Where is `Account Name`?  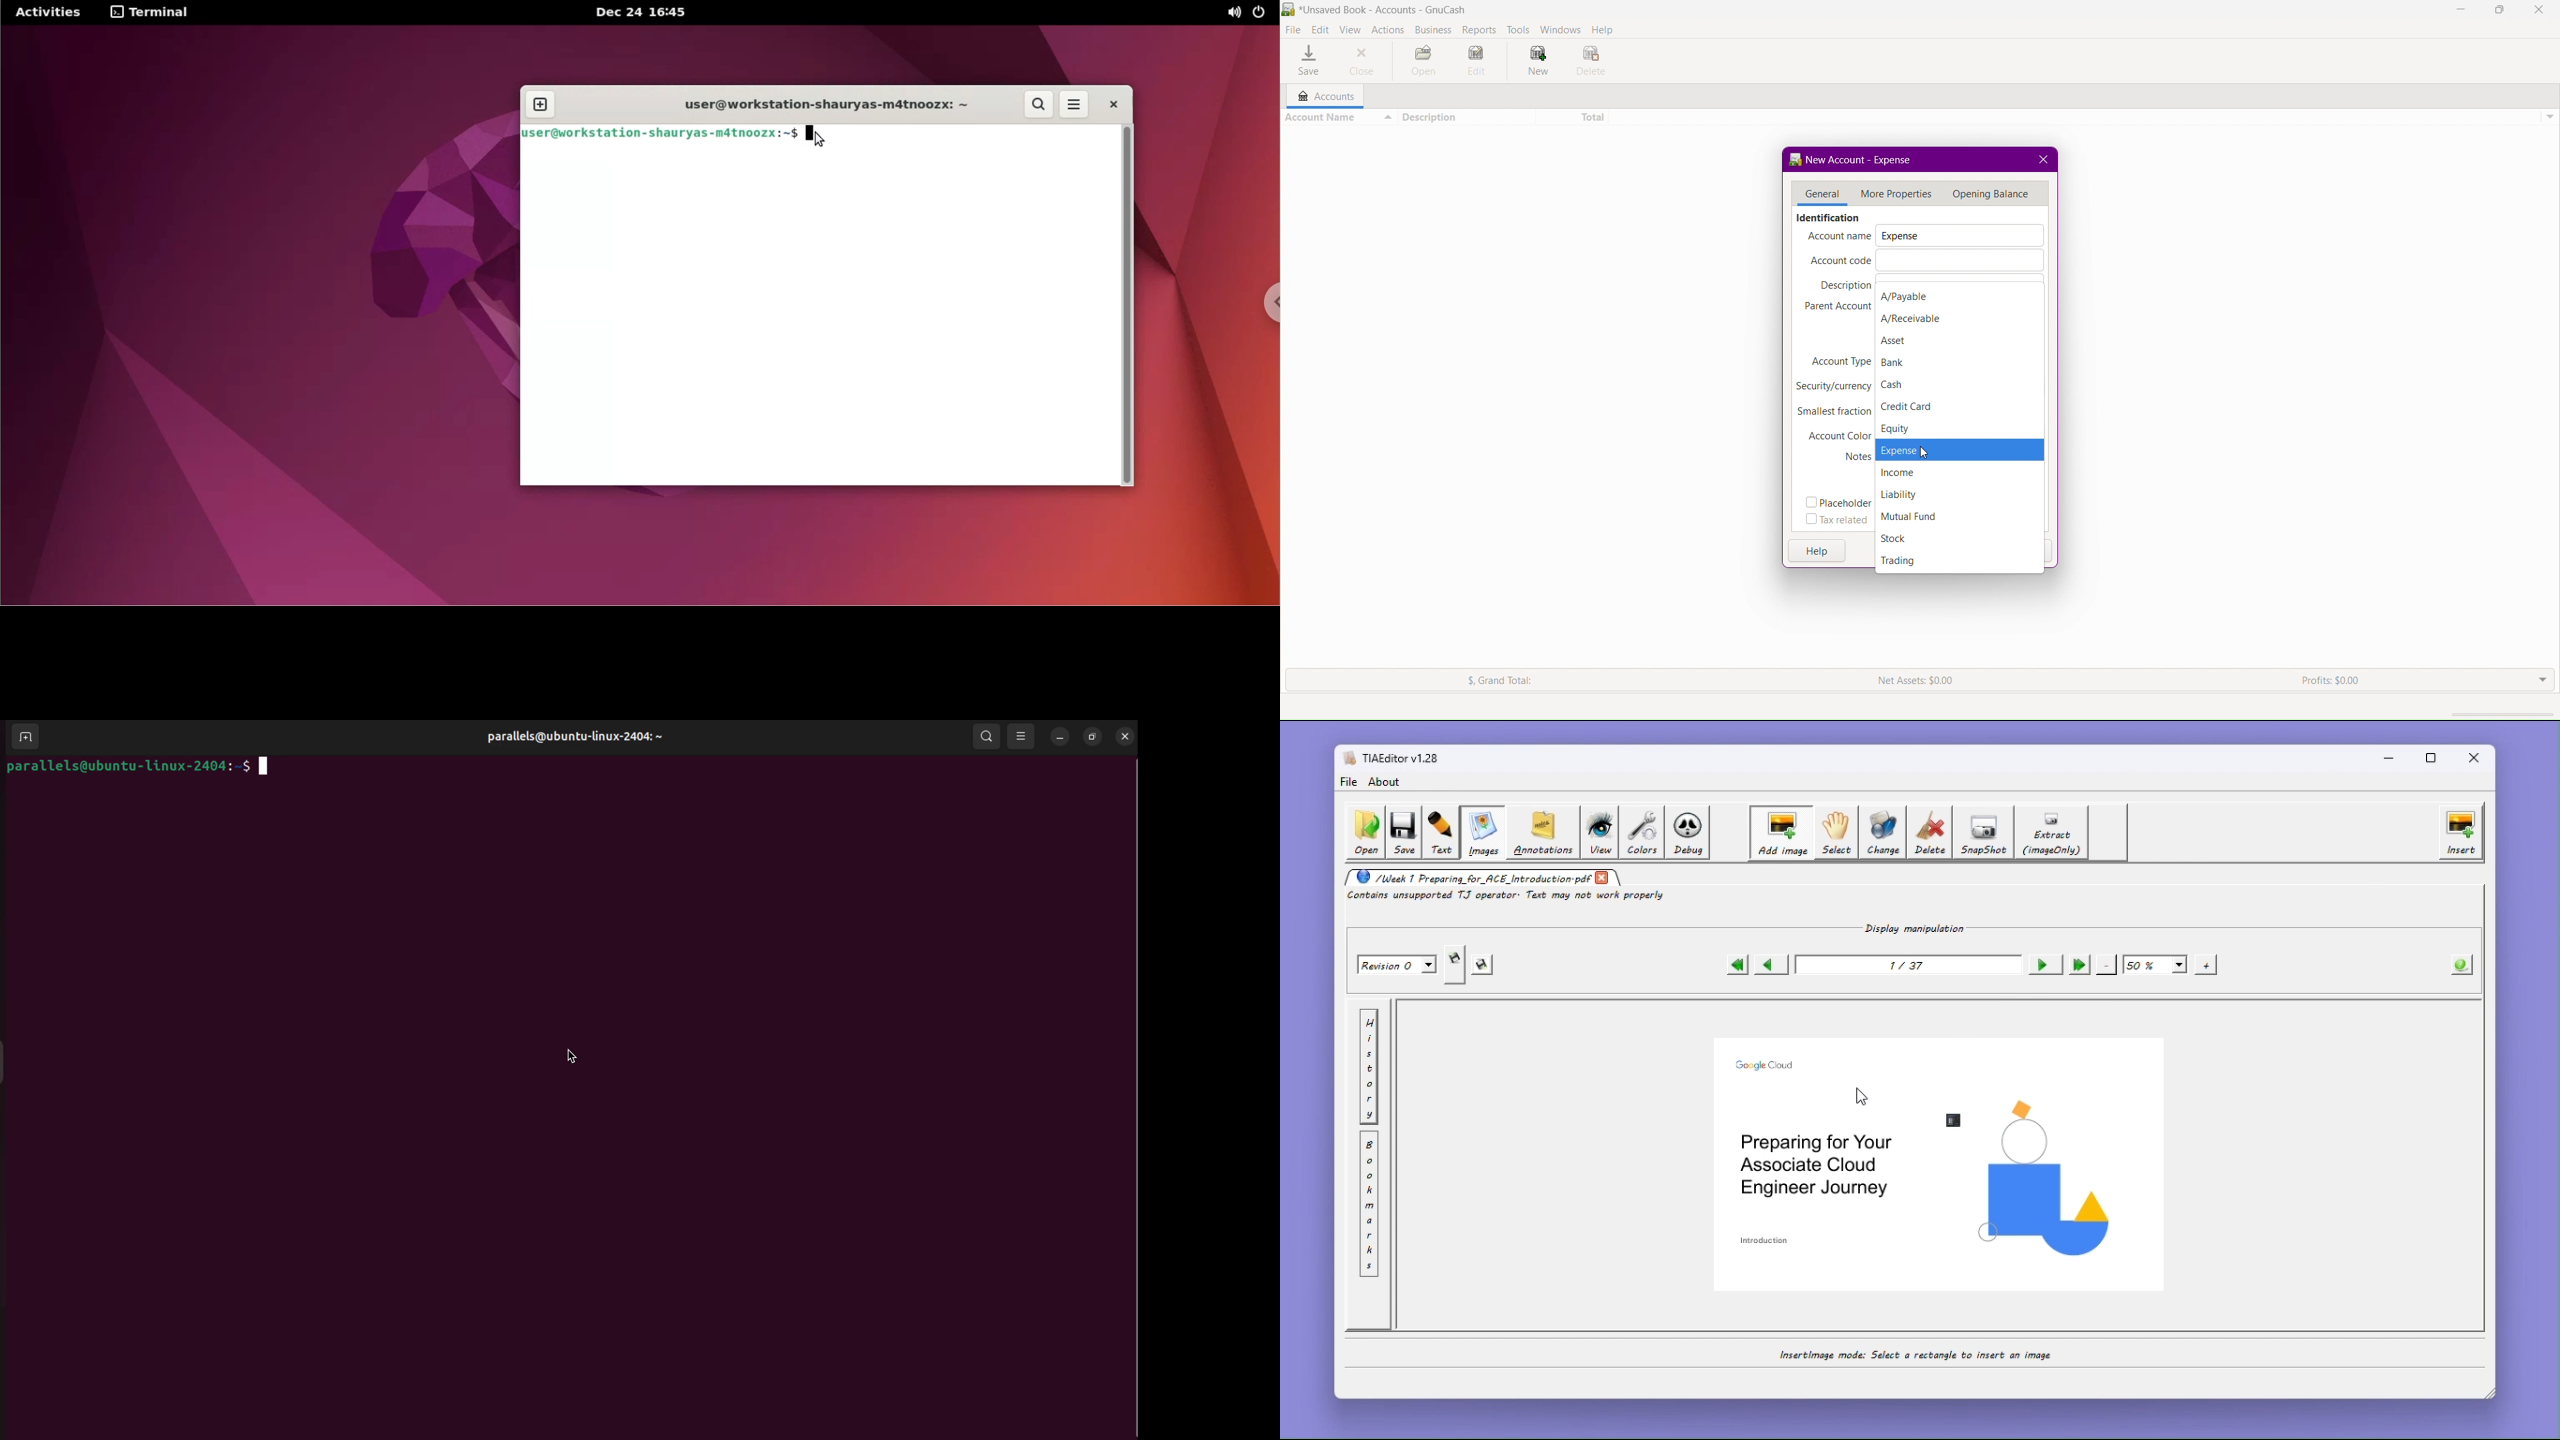 Account Name is located at coordinates (1339, 117).